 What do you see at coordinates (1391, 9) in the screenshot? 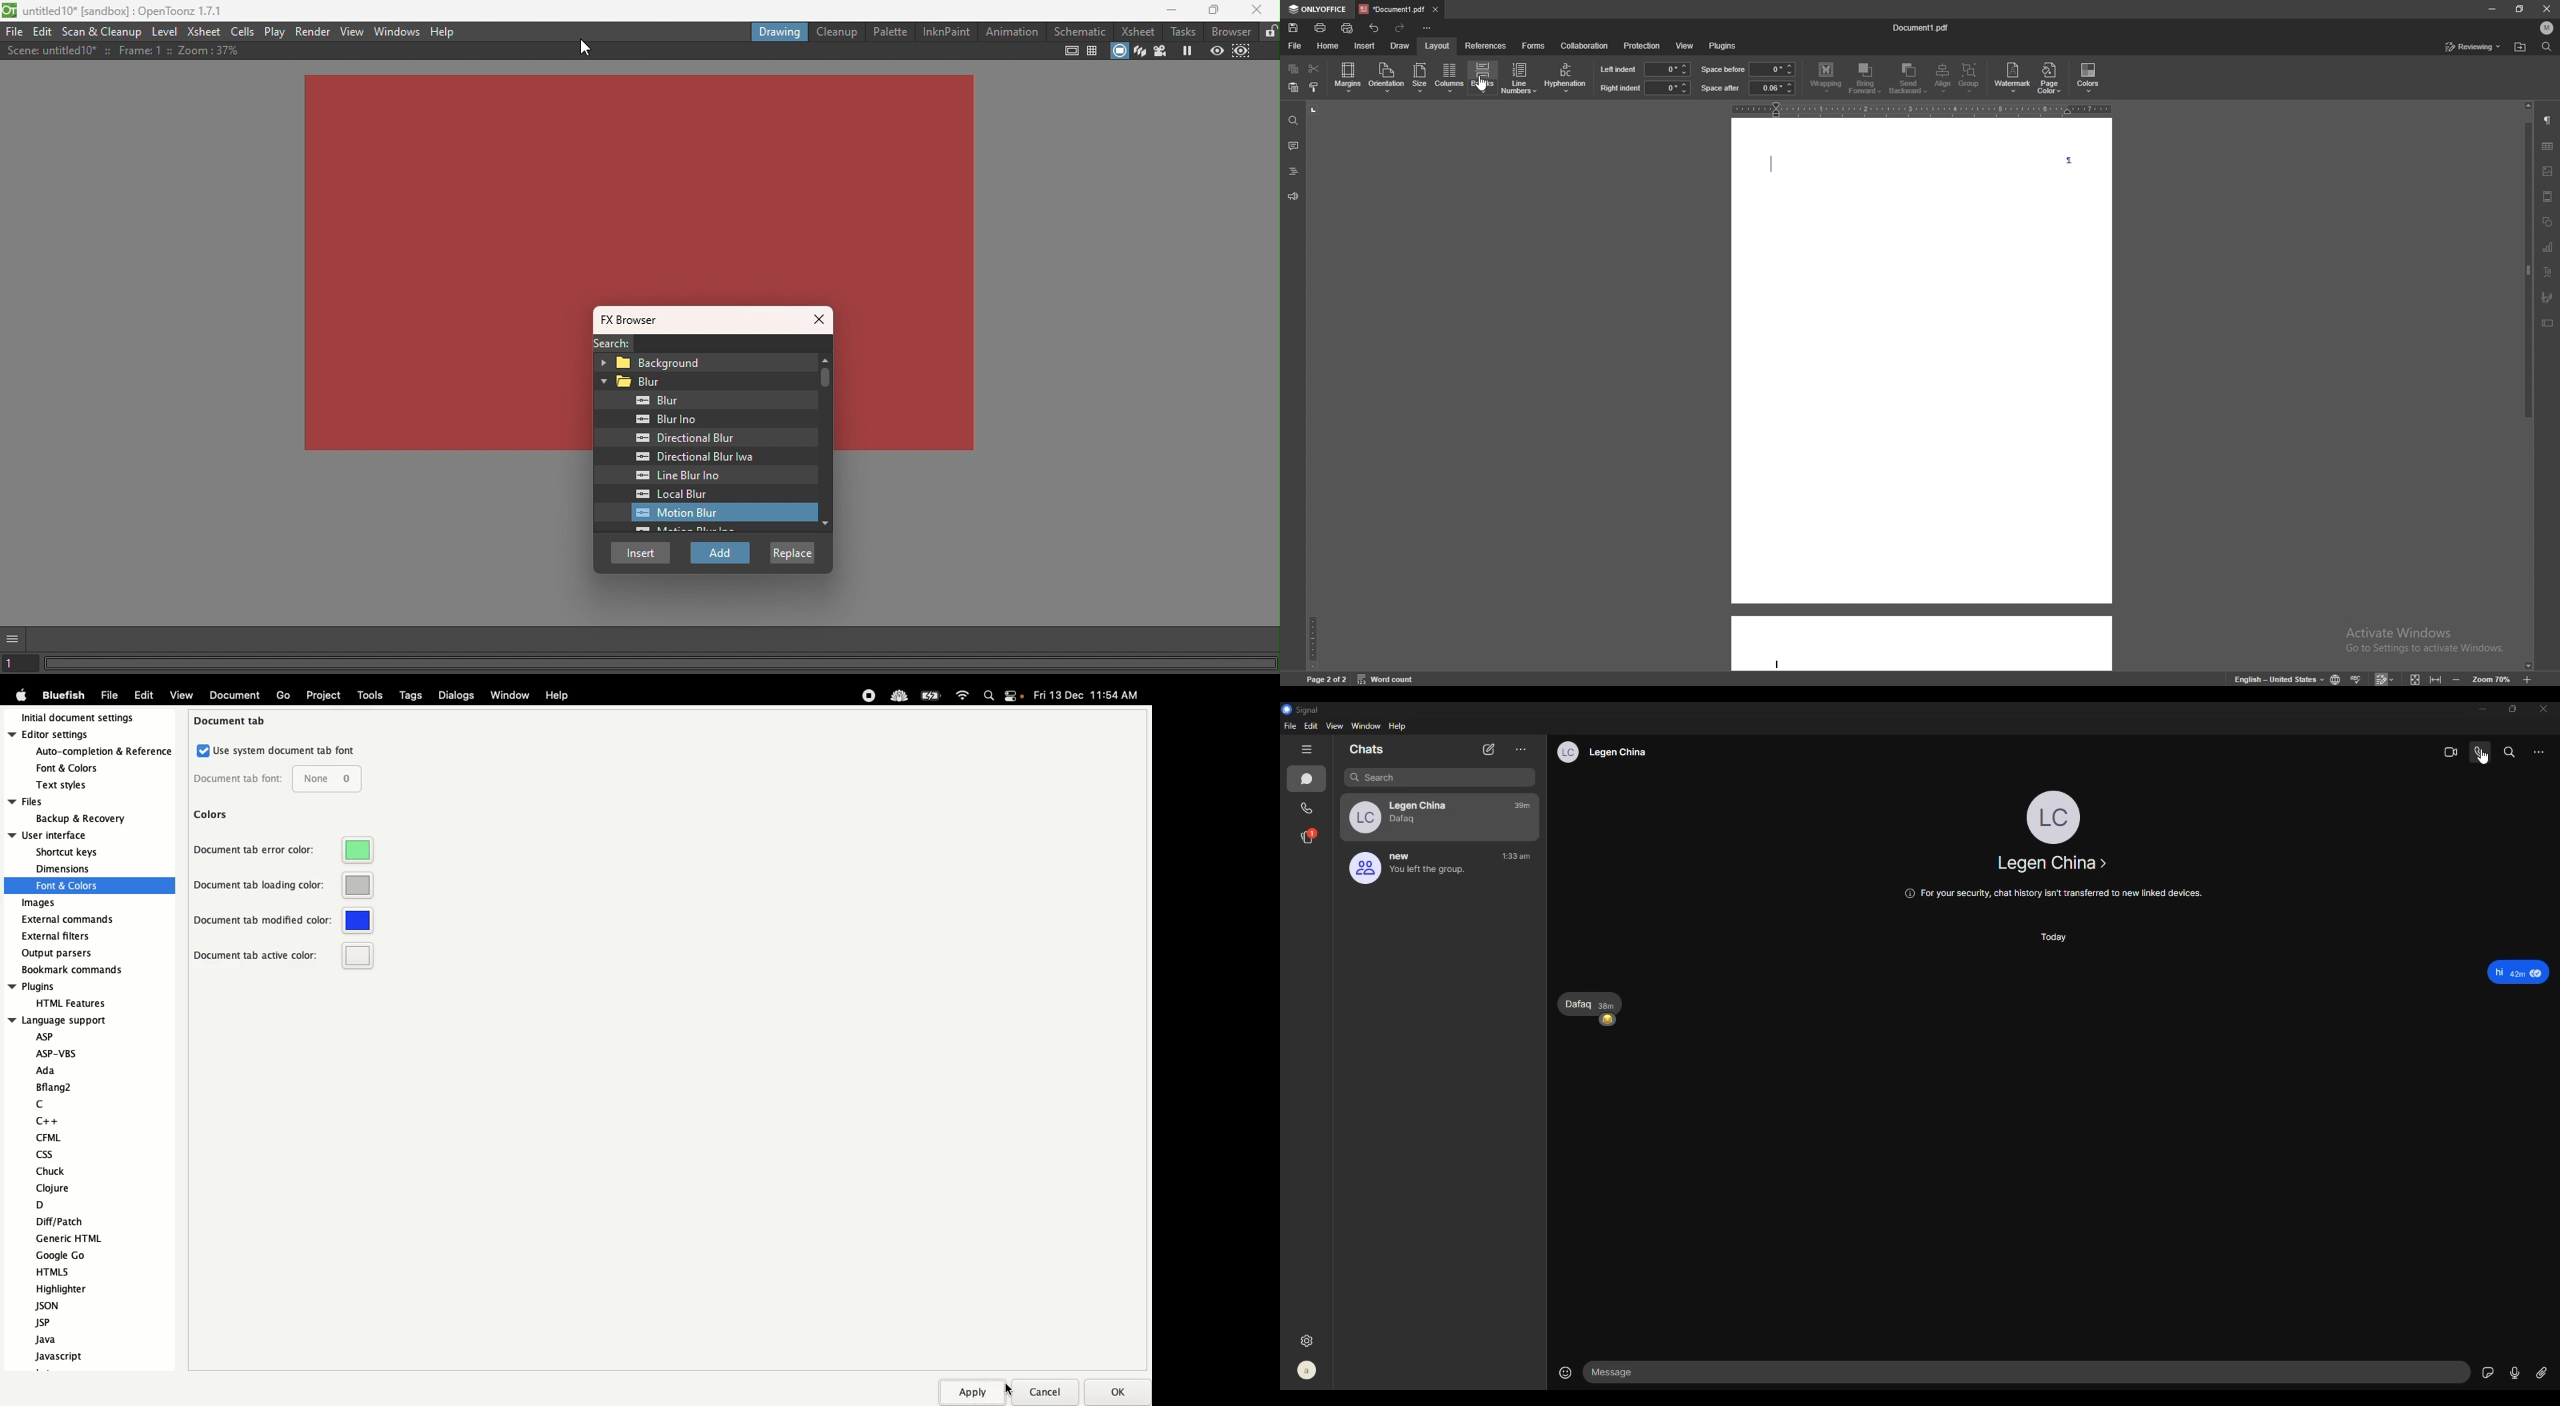
I see `tab` at bounding box center [1391, 9].